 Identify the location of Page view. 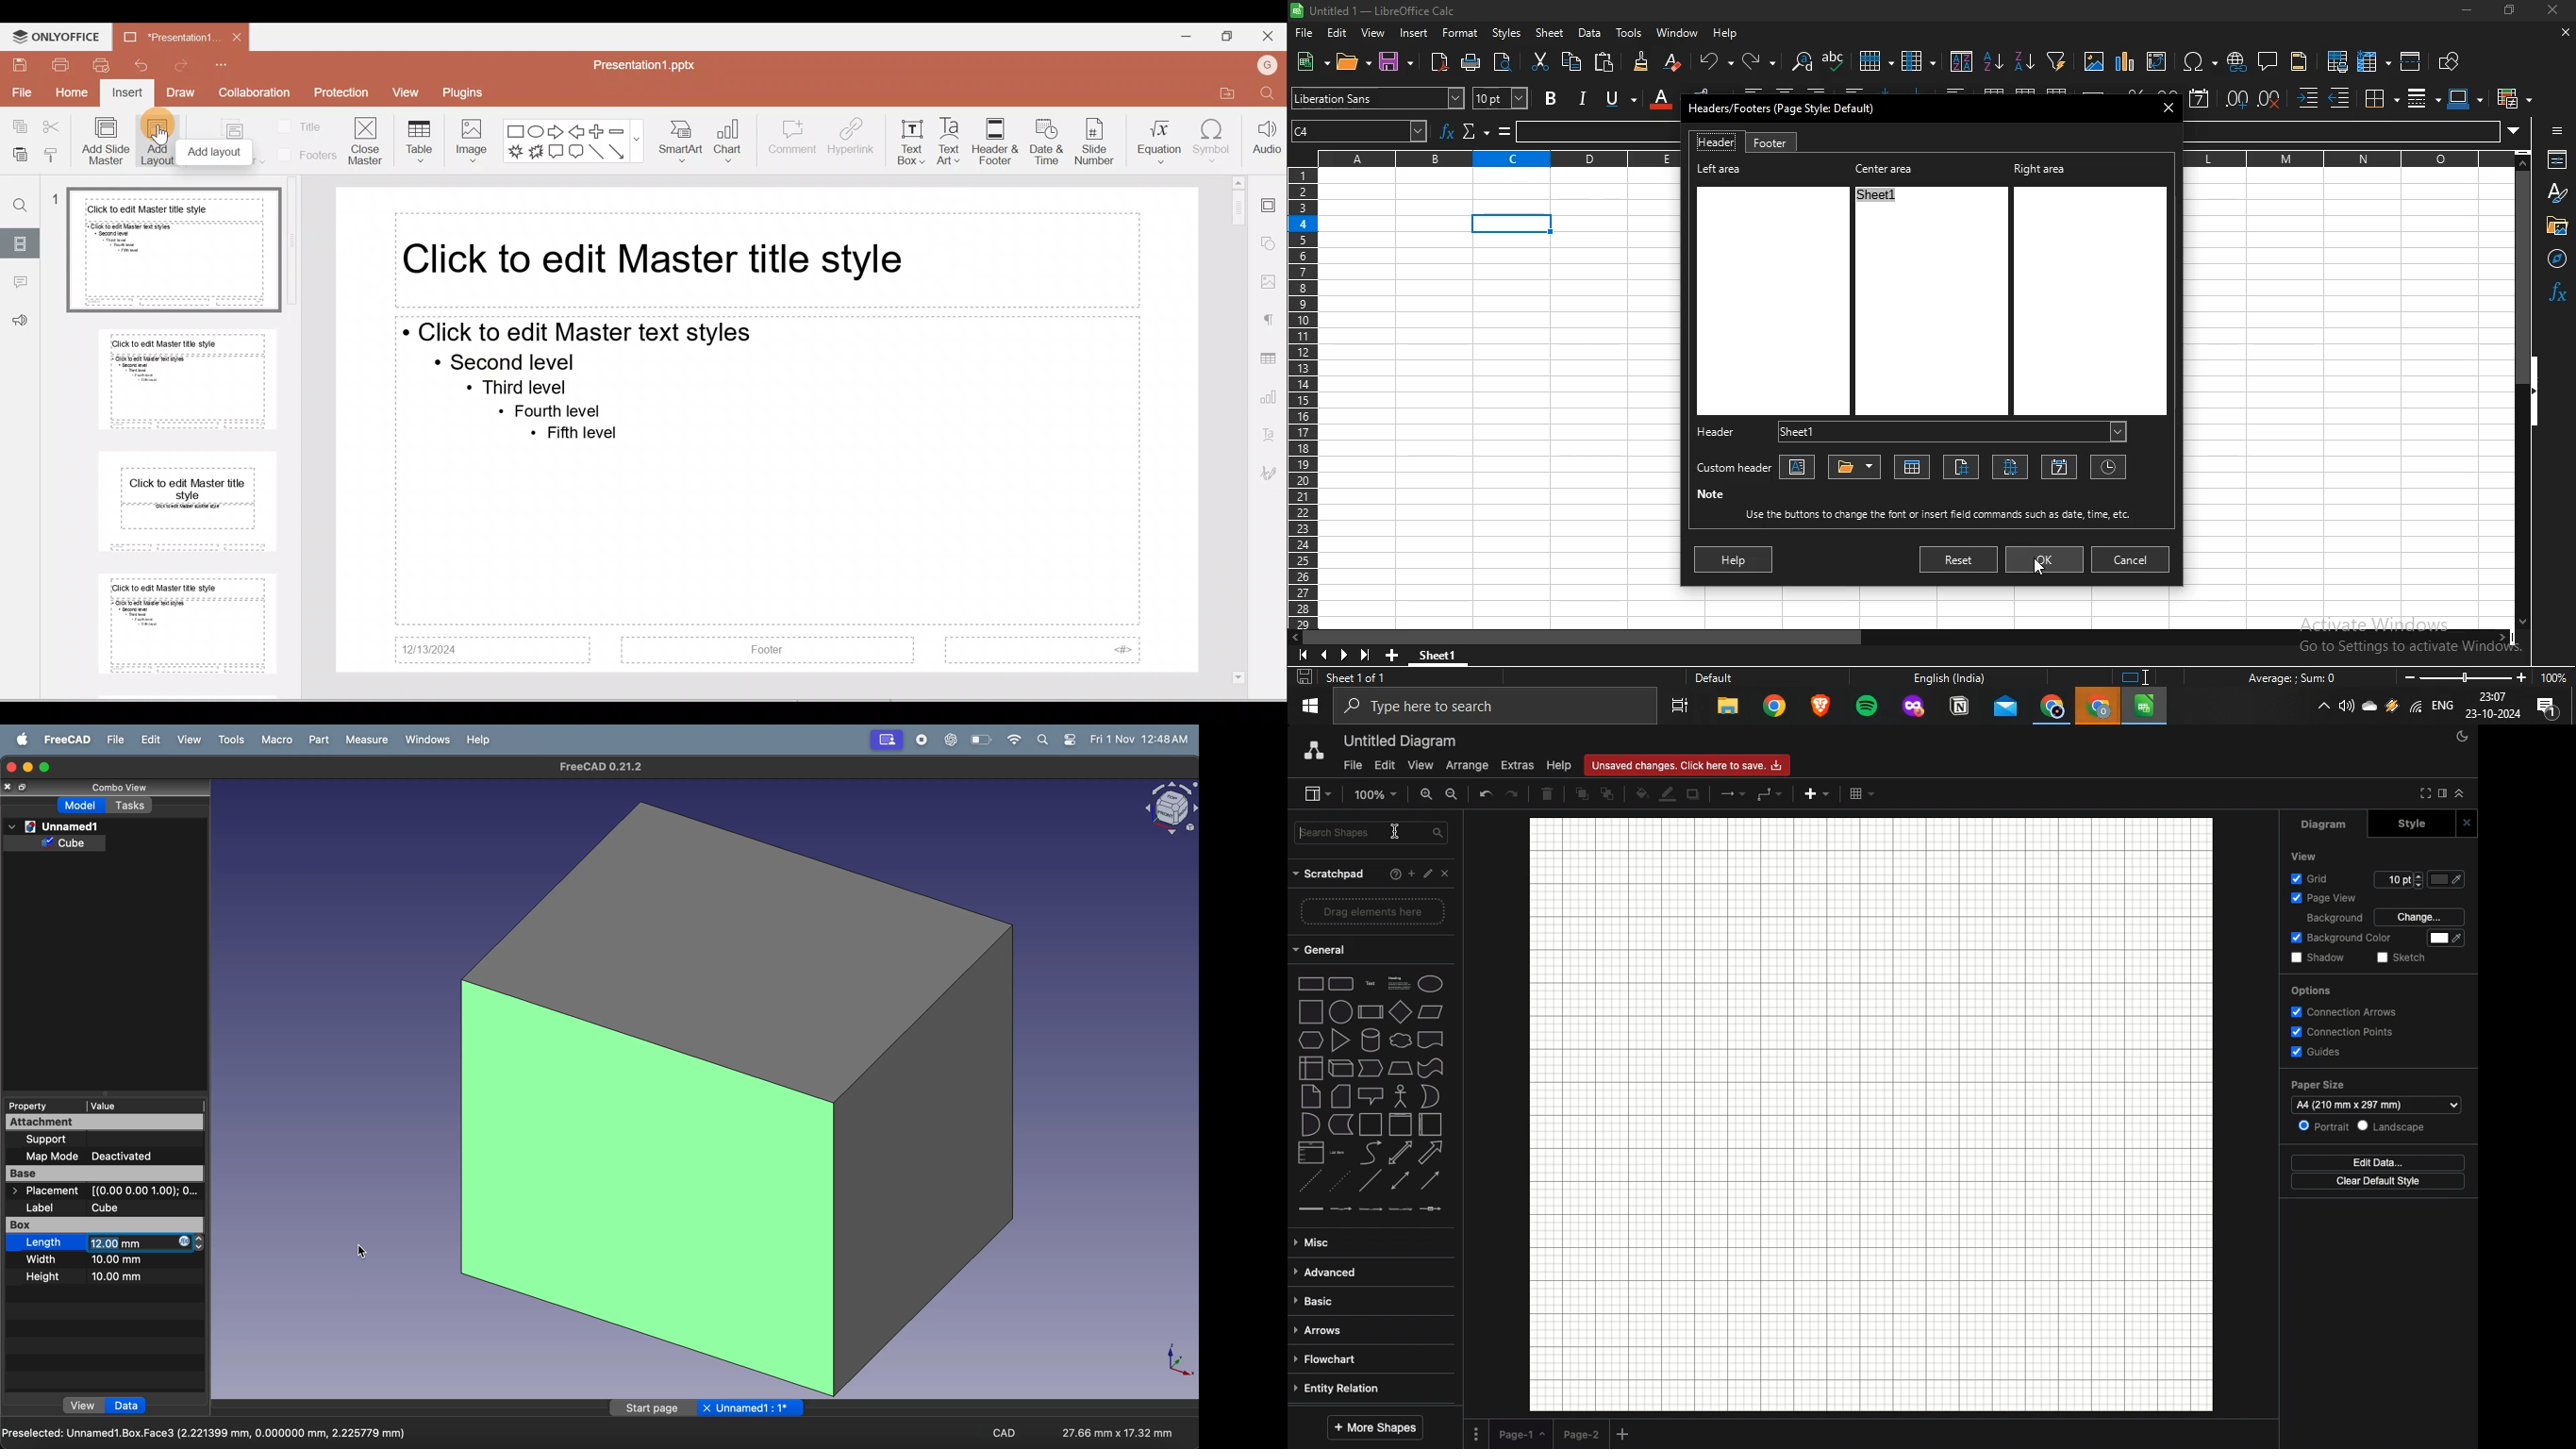
(2323, 897).